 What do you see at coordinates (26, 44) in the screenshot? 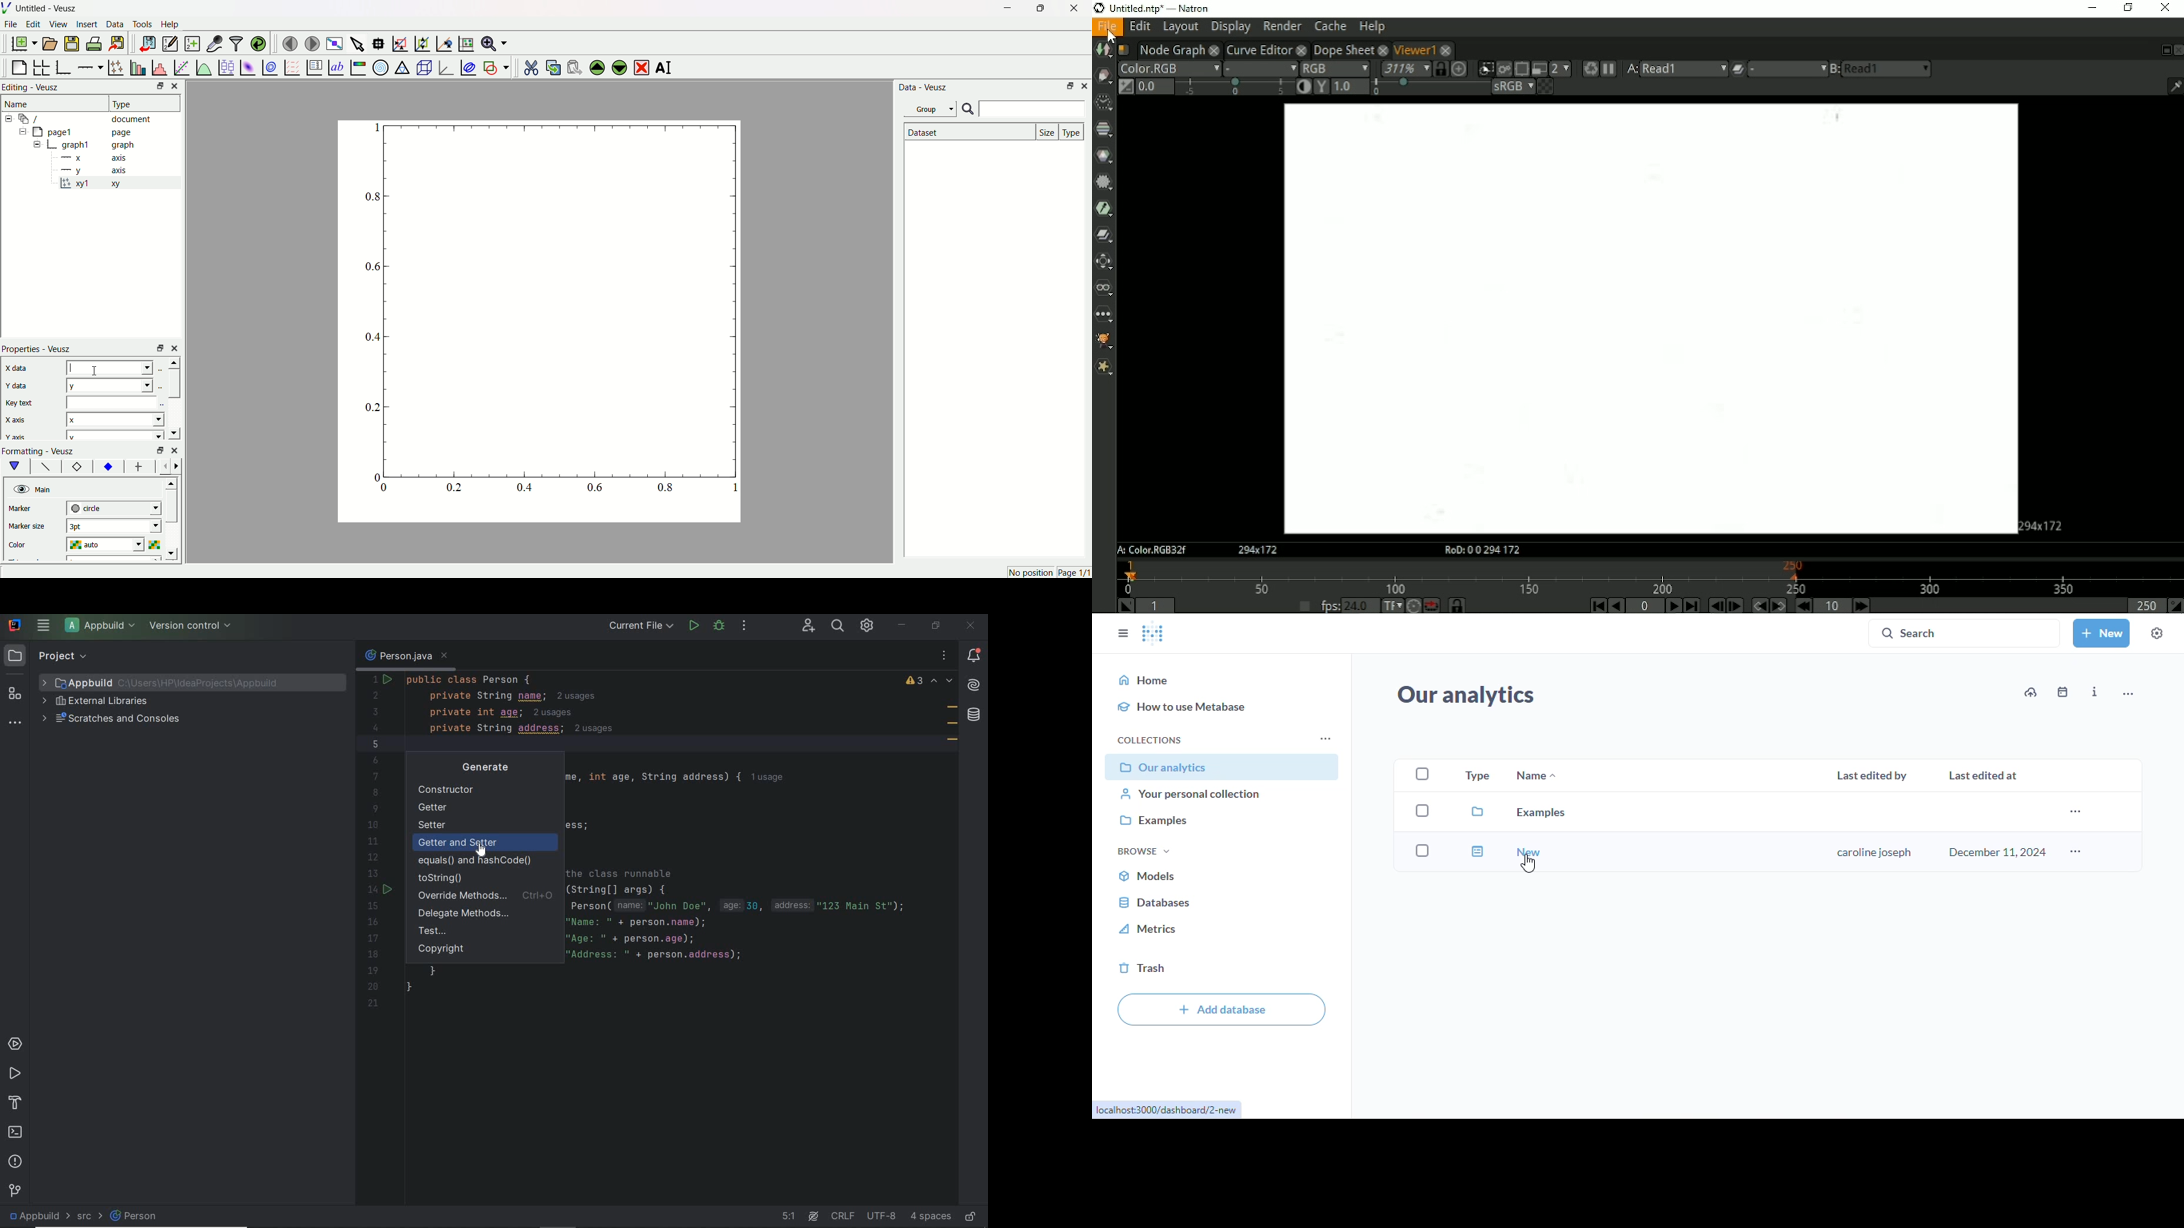
I see `new document` at bounding box center [26, 44].